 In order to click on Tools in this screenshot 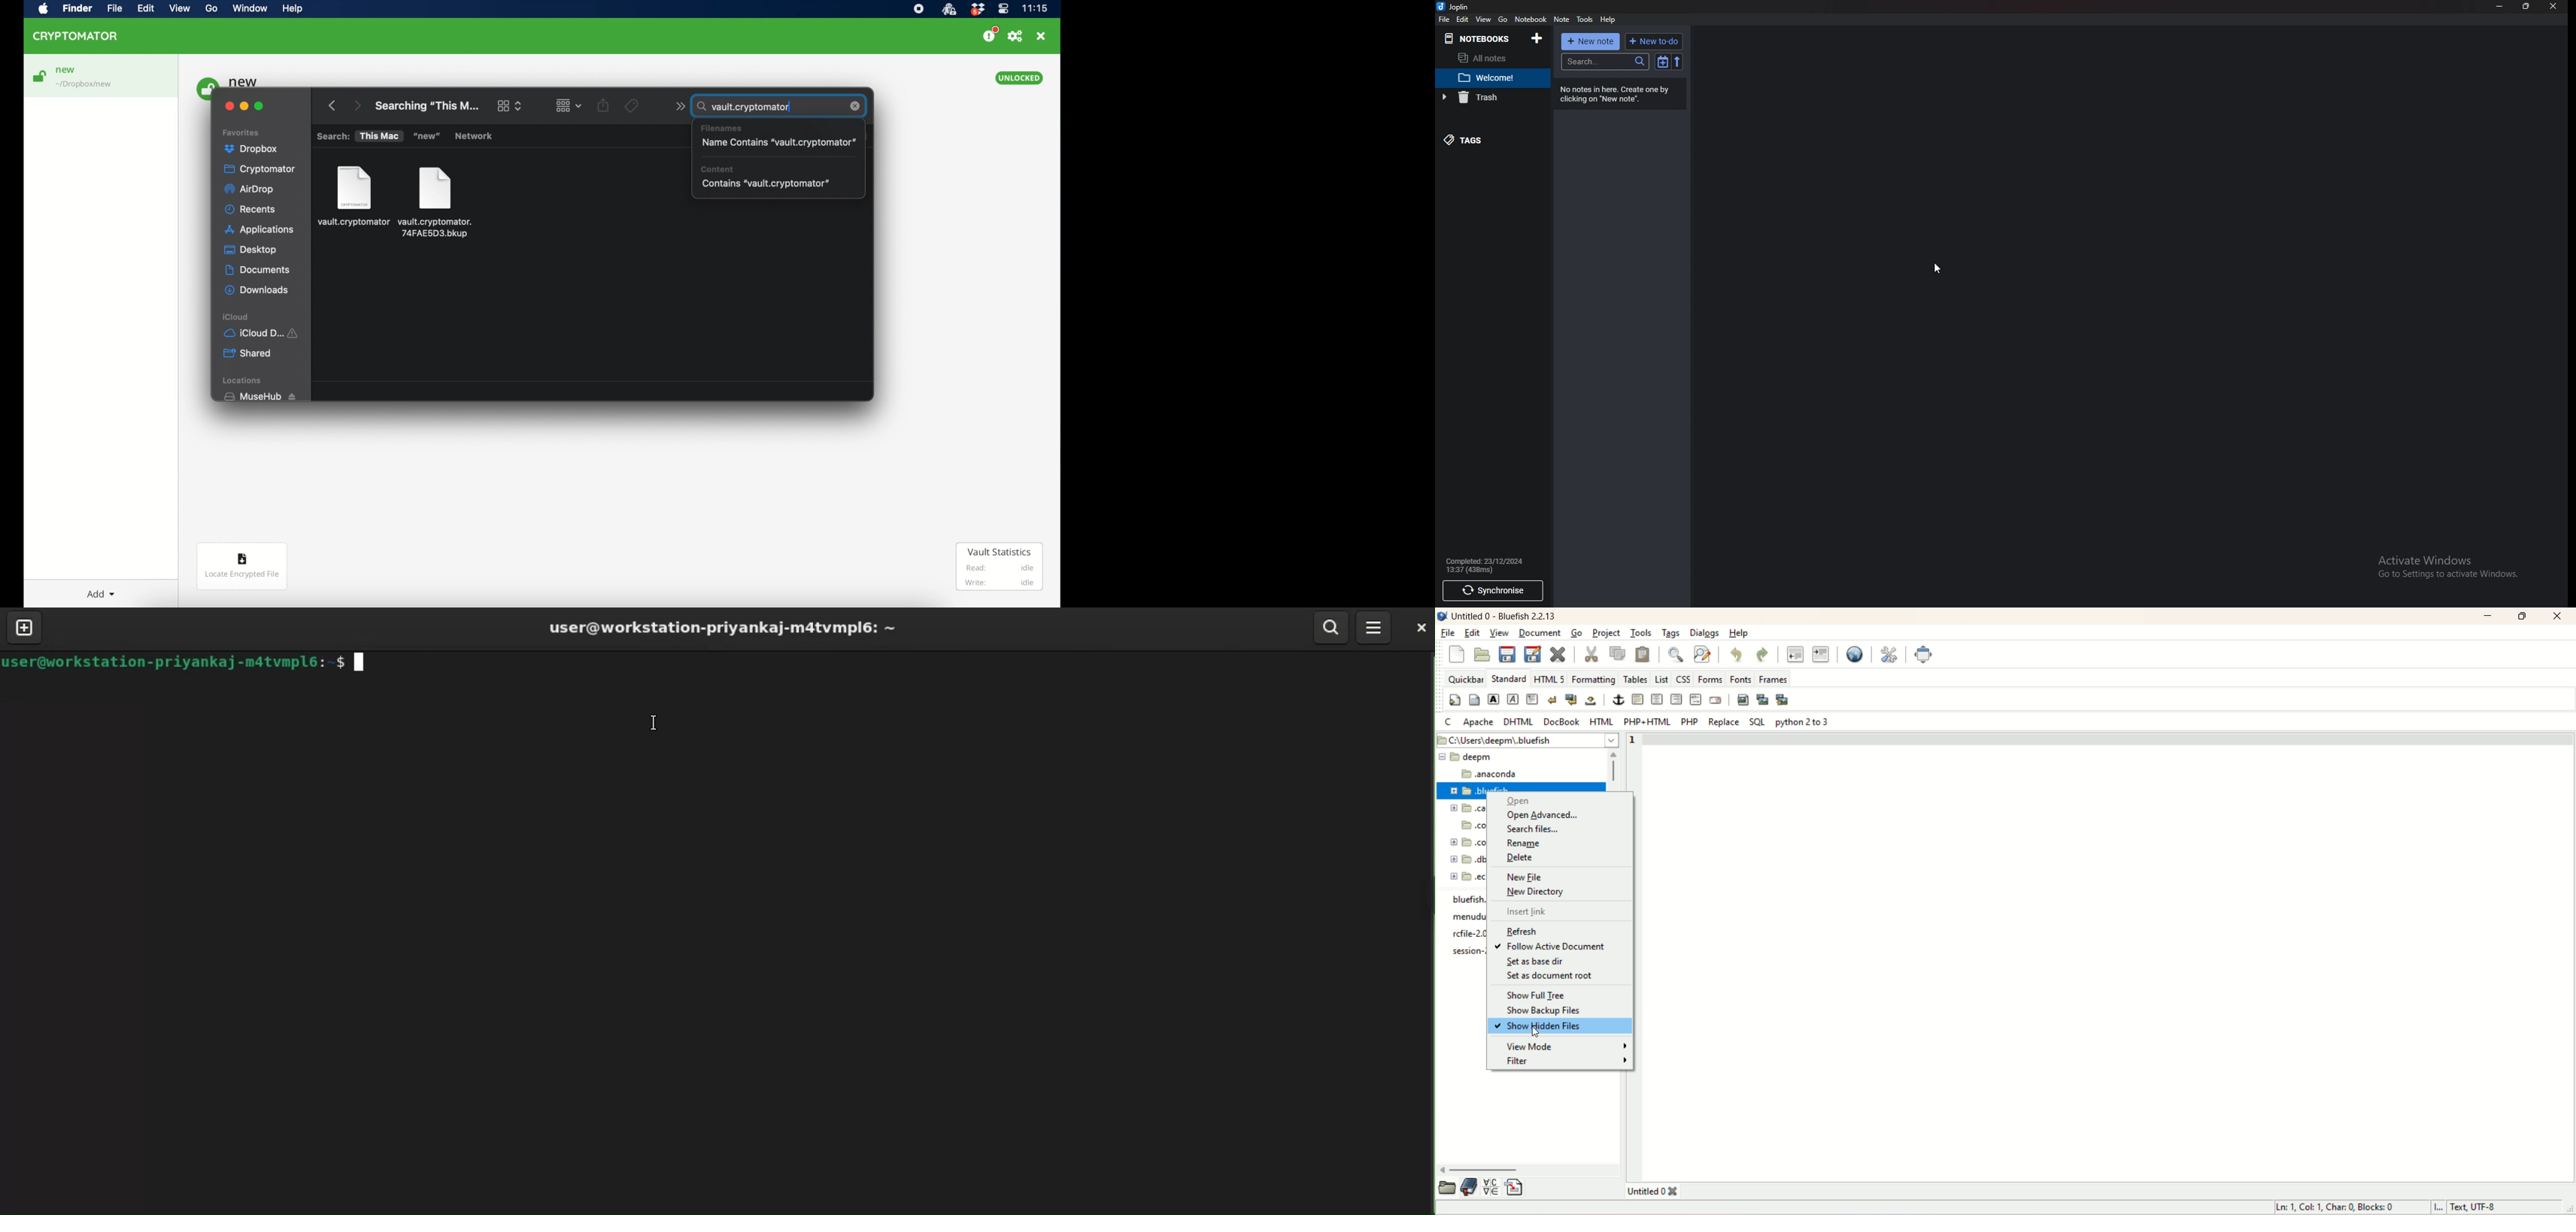, I will do `click(1585, 19)`.